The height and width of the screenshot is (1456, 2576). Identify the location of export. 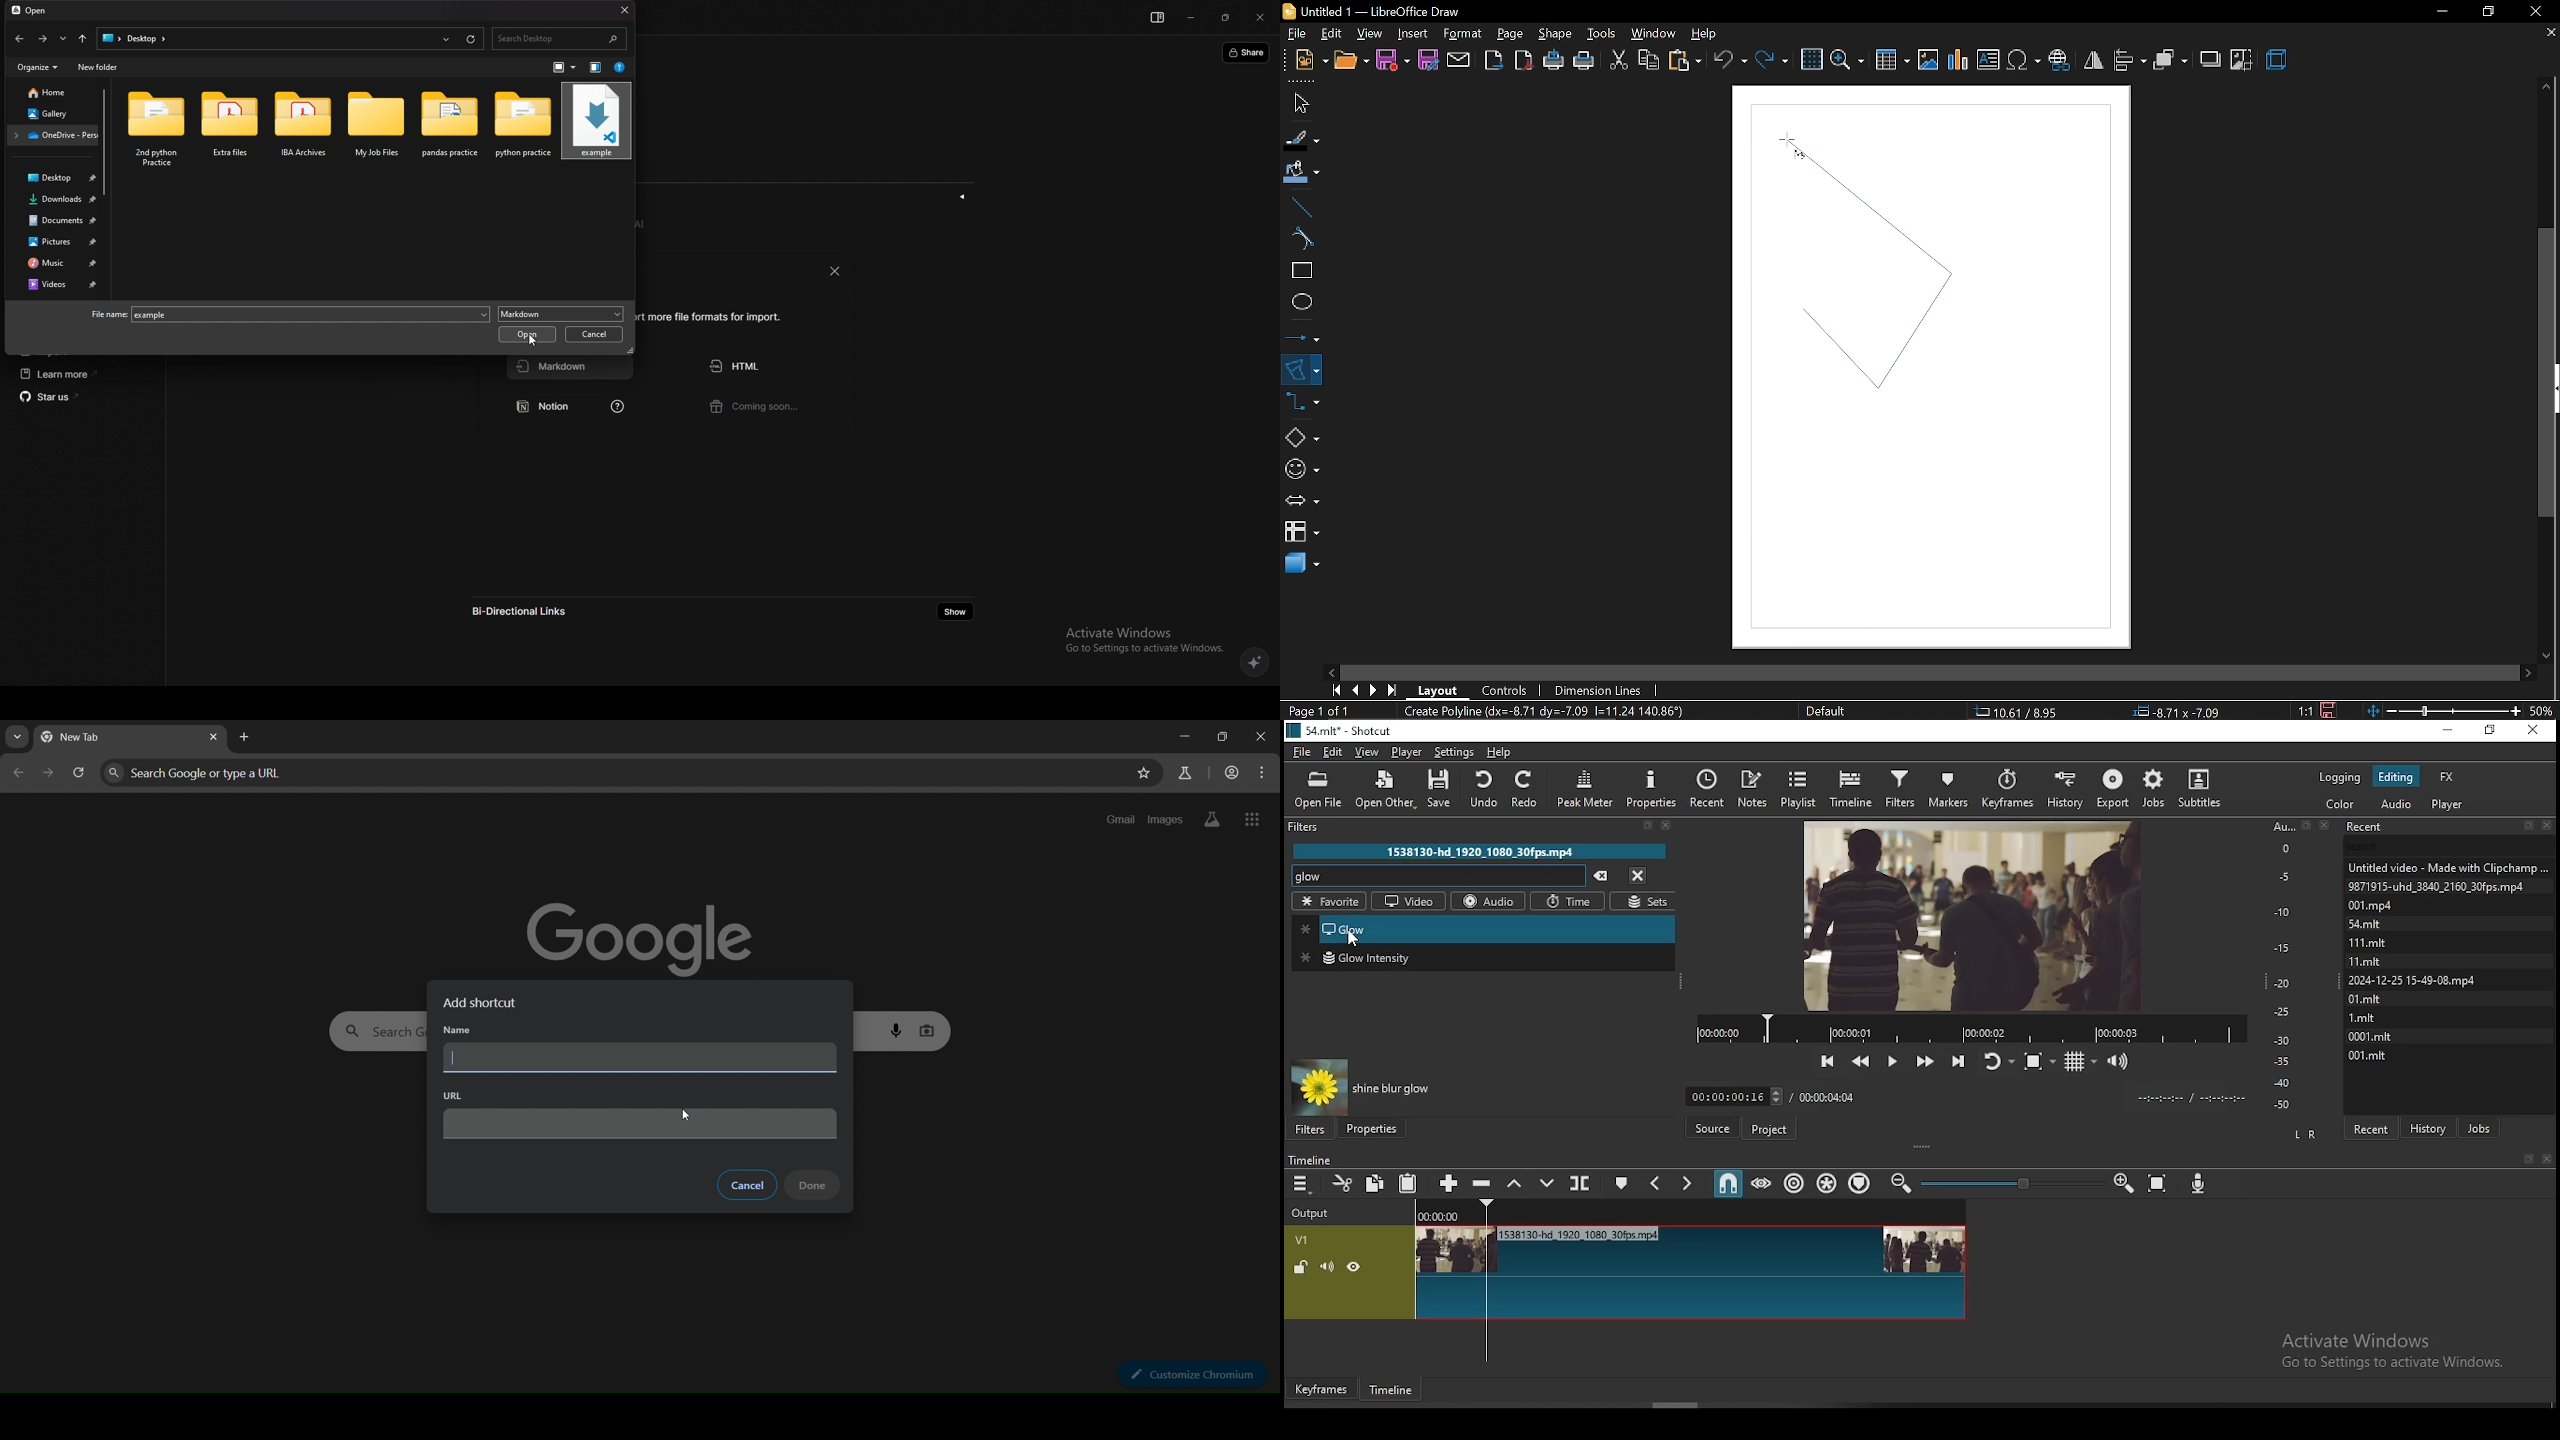
(2112, 789).